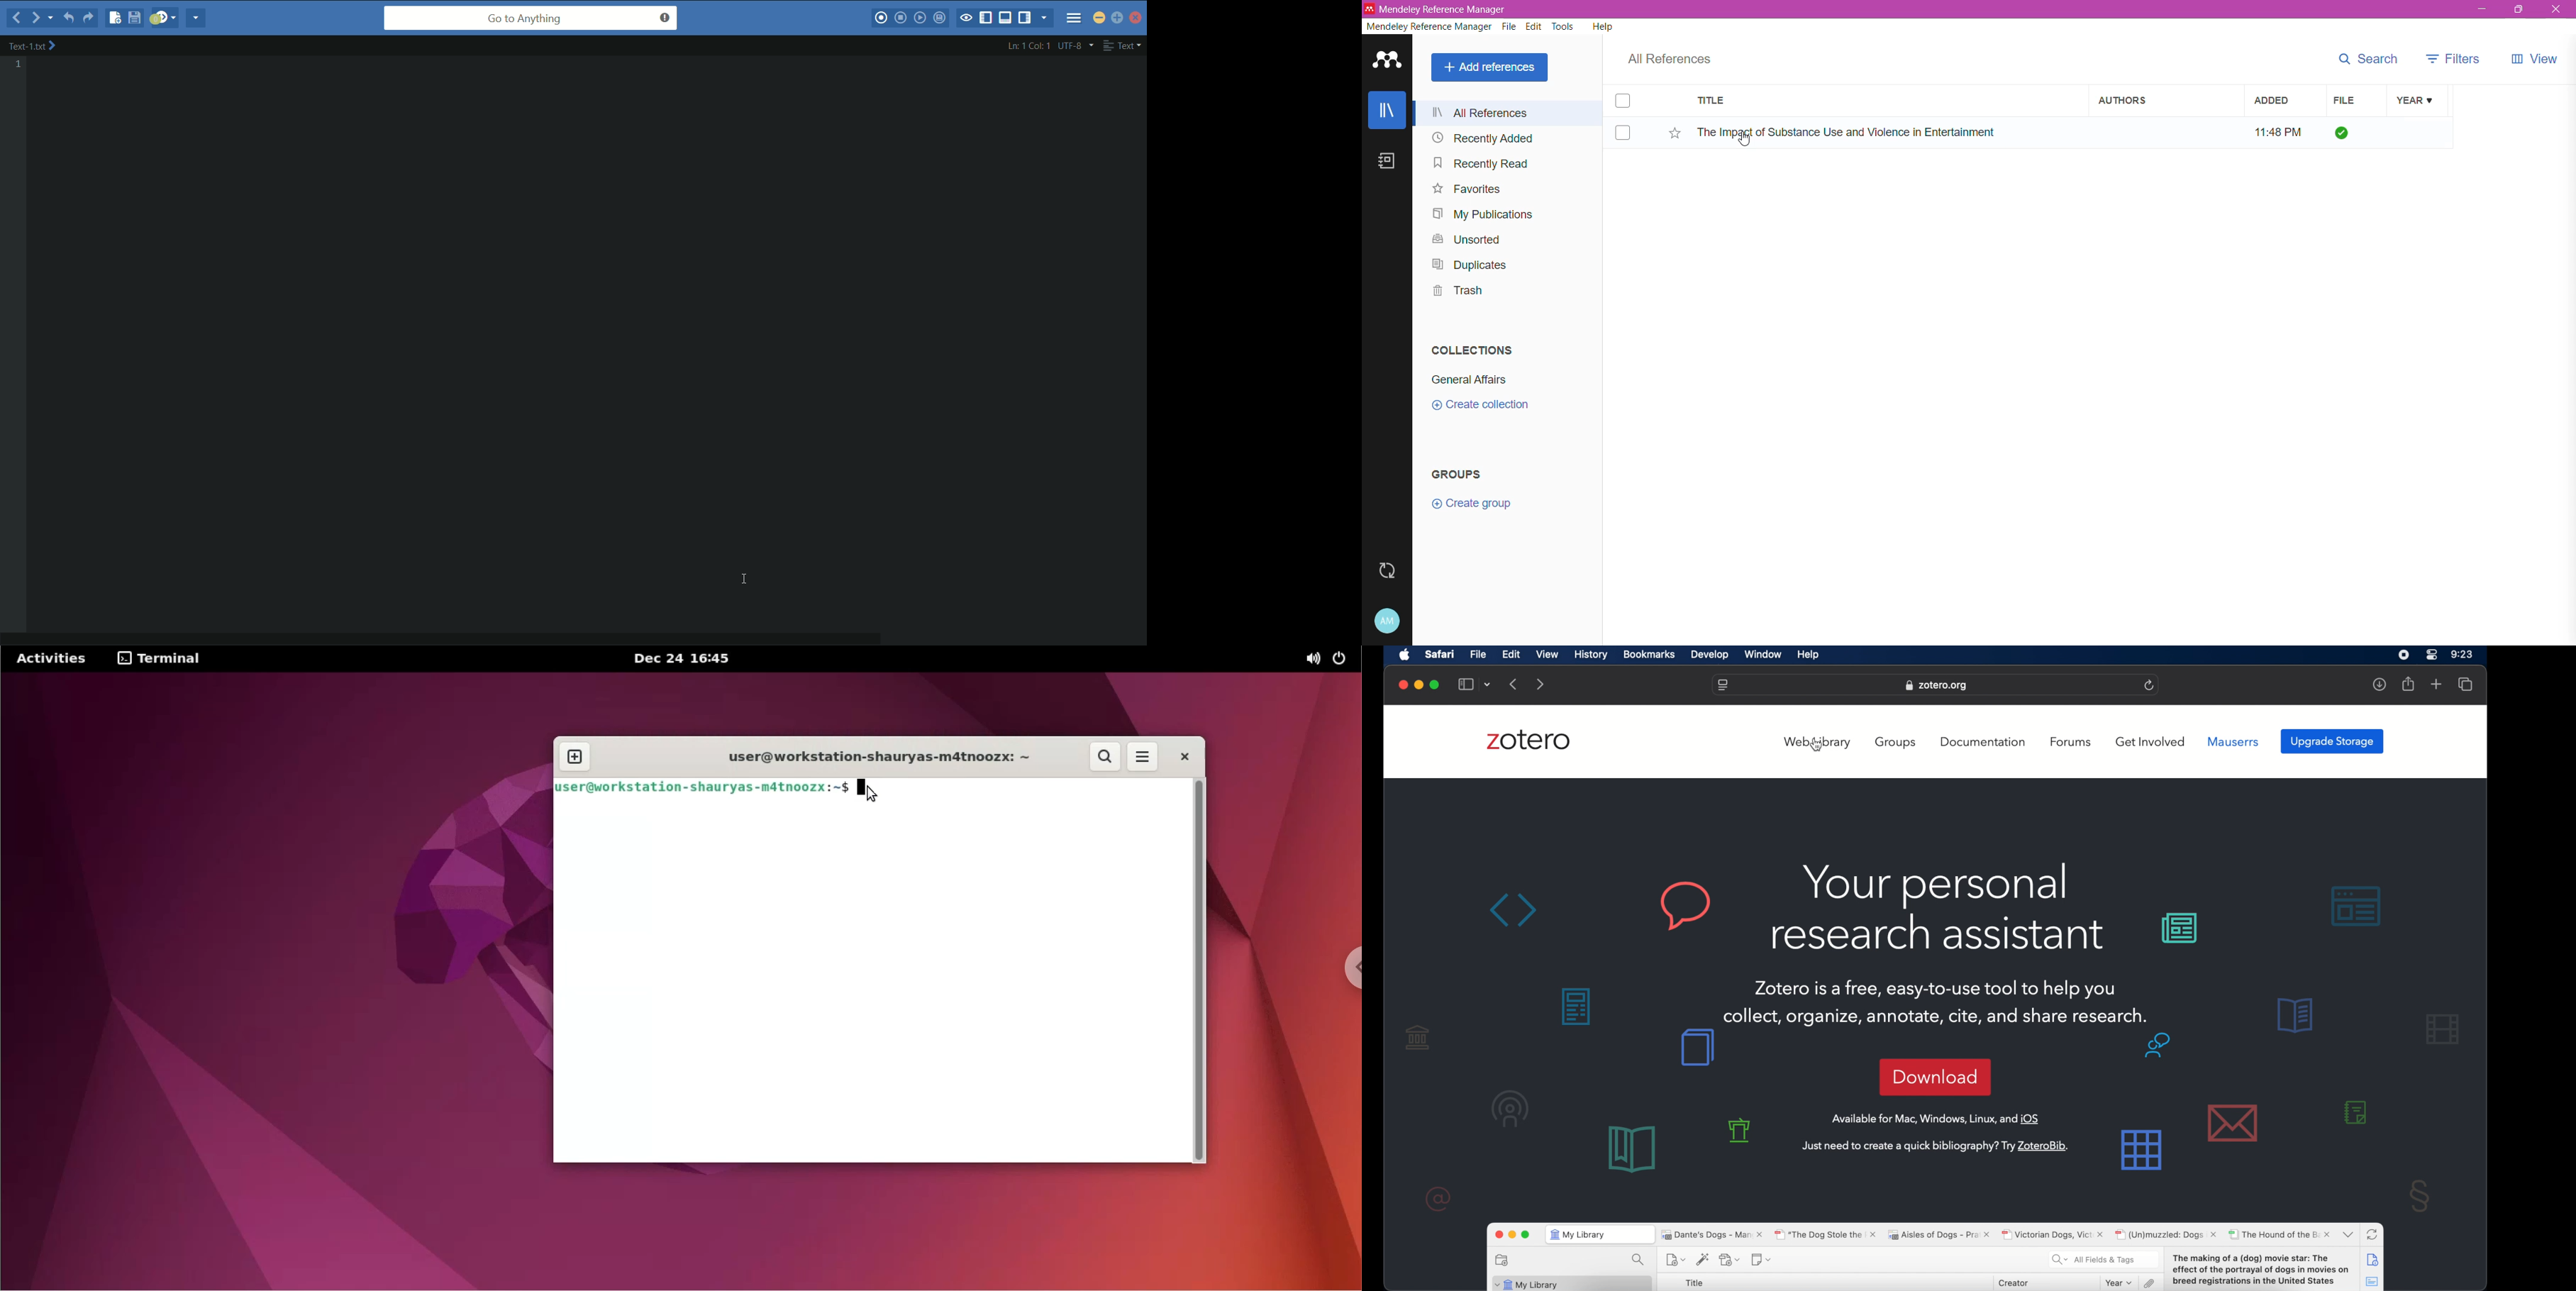 The height and width of the screenshot is (1316, 2576). I want to click on show sidebar, so click(1466, 685).